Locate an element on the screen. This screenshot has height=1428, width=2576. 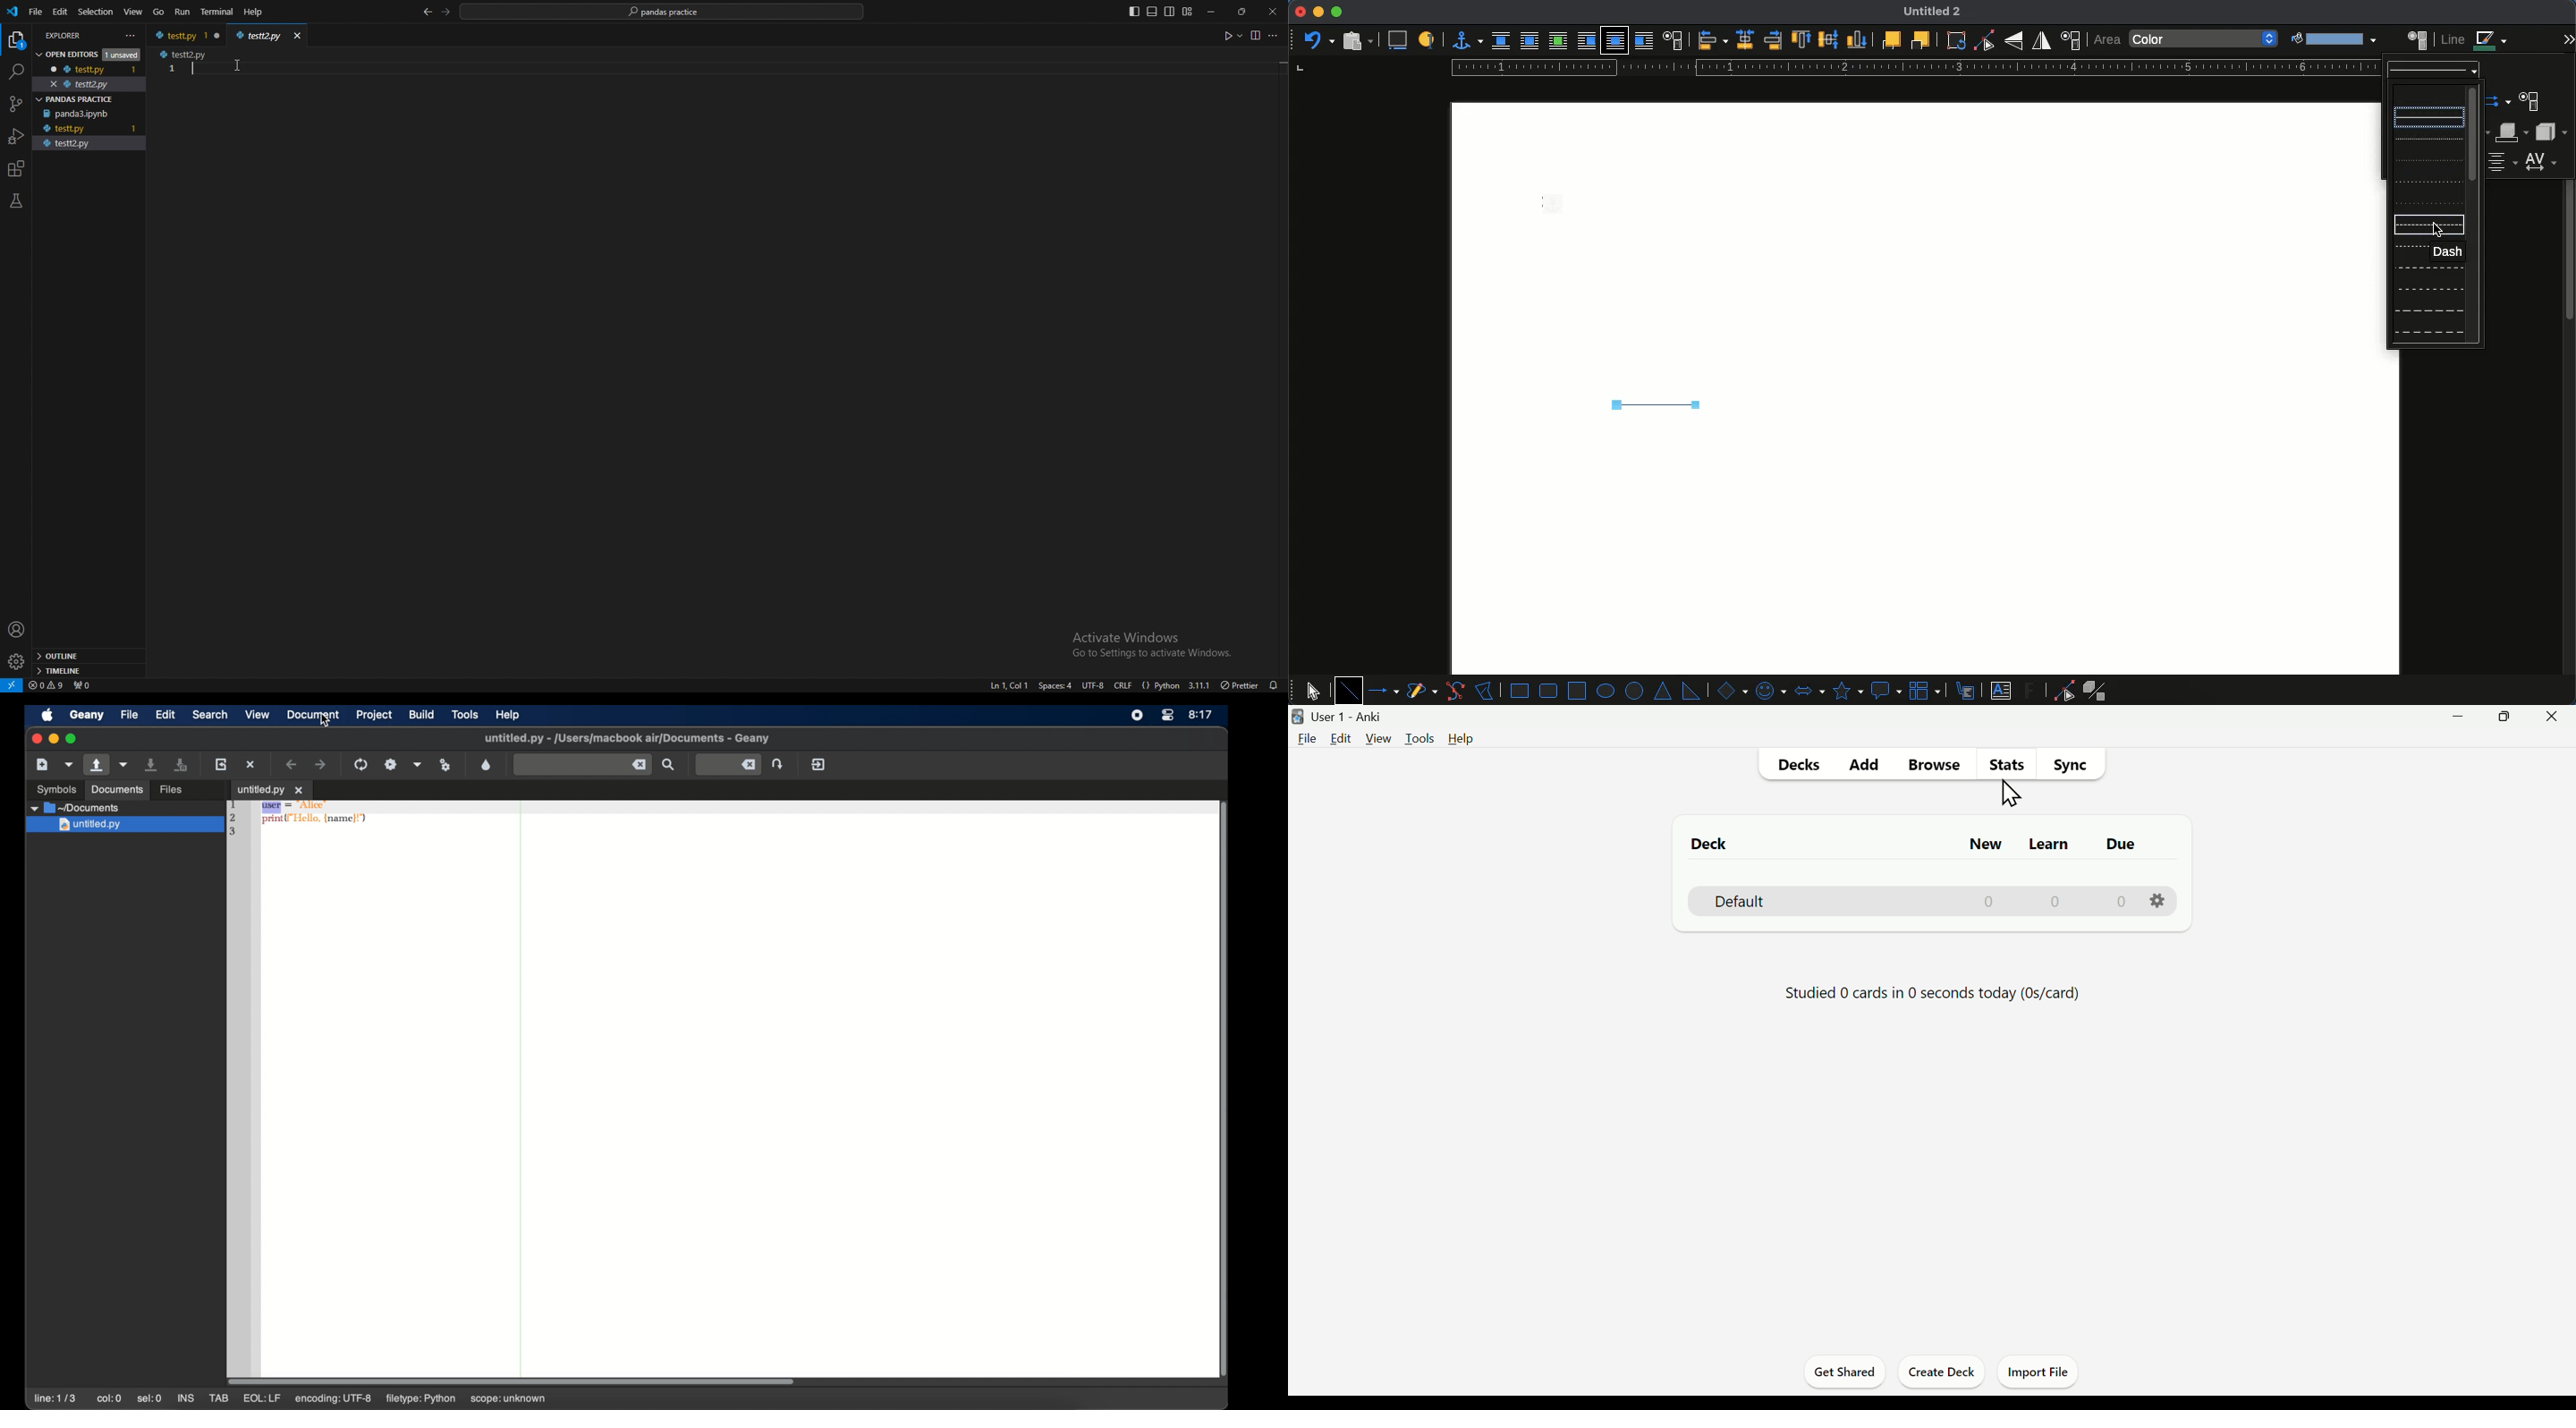
a label to identify object is located at coordinates (1427, 41).